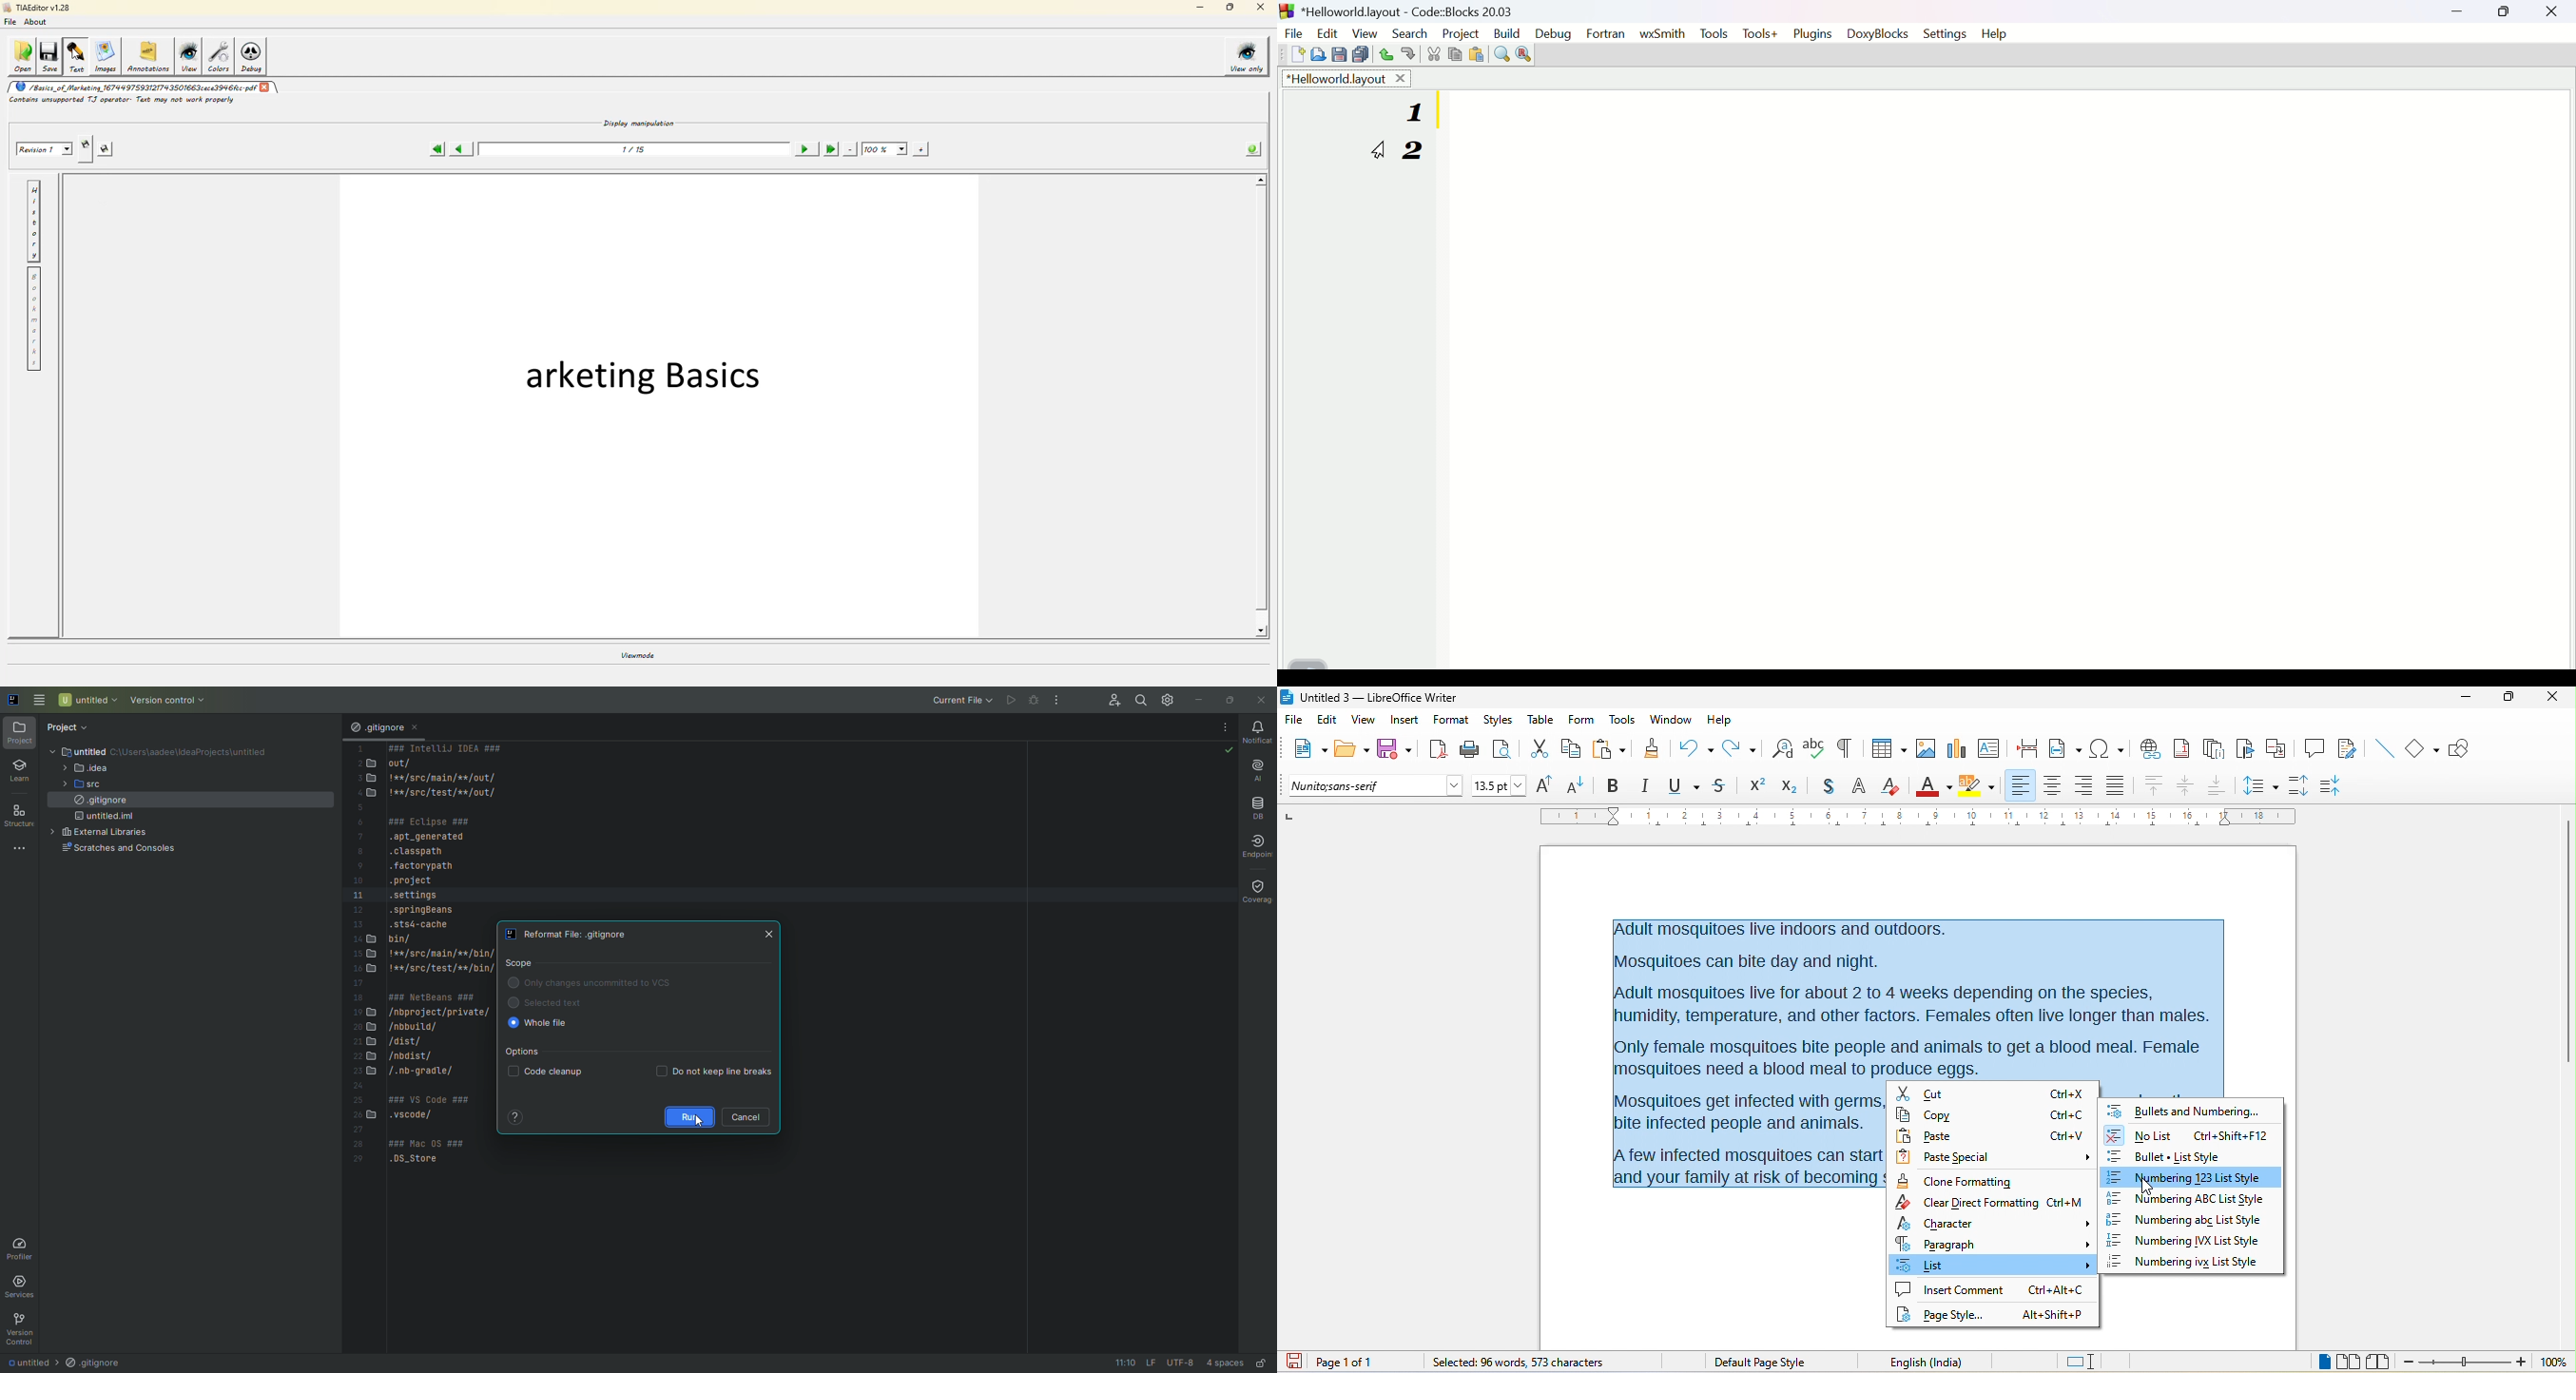  Describe the element at coordinates (2193, 1263) in the screenshot. I see `numbering ivx list style` at that location.